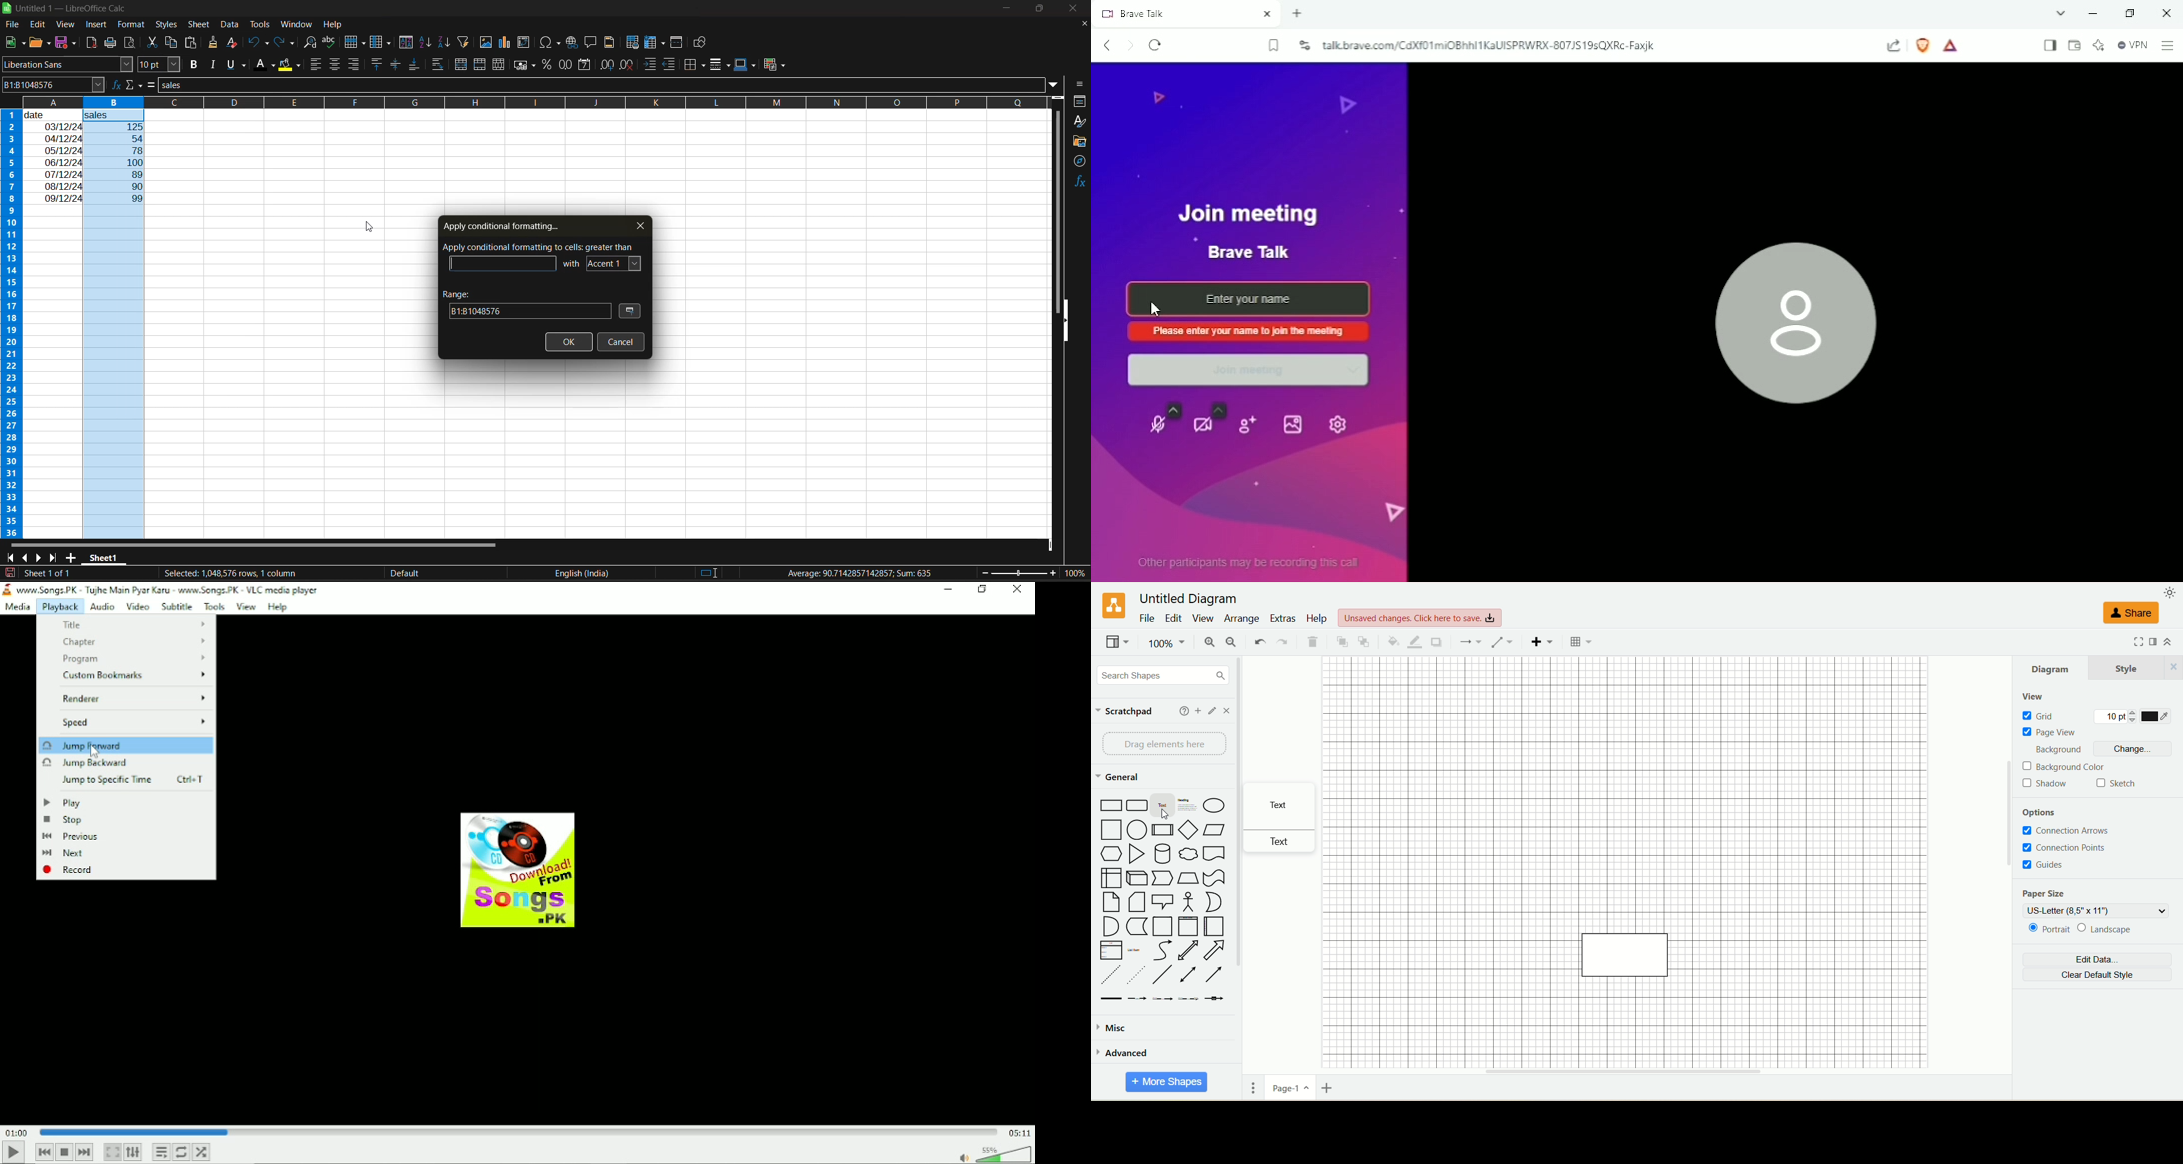 The image size is (2184, 1176). I want to click on text, so click(1285, 806).